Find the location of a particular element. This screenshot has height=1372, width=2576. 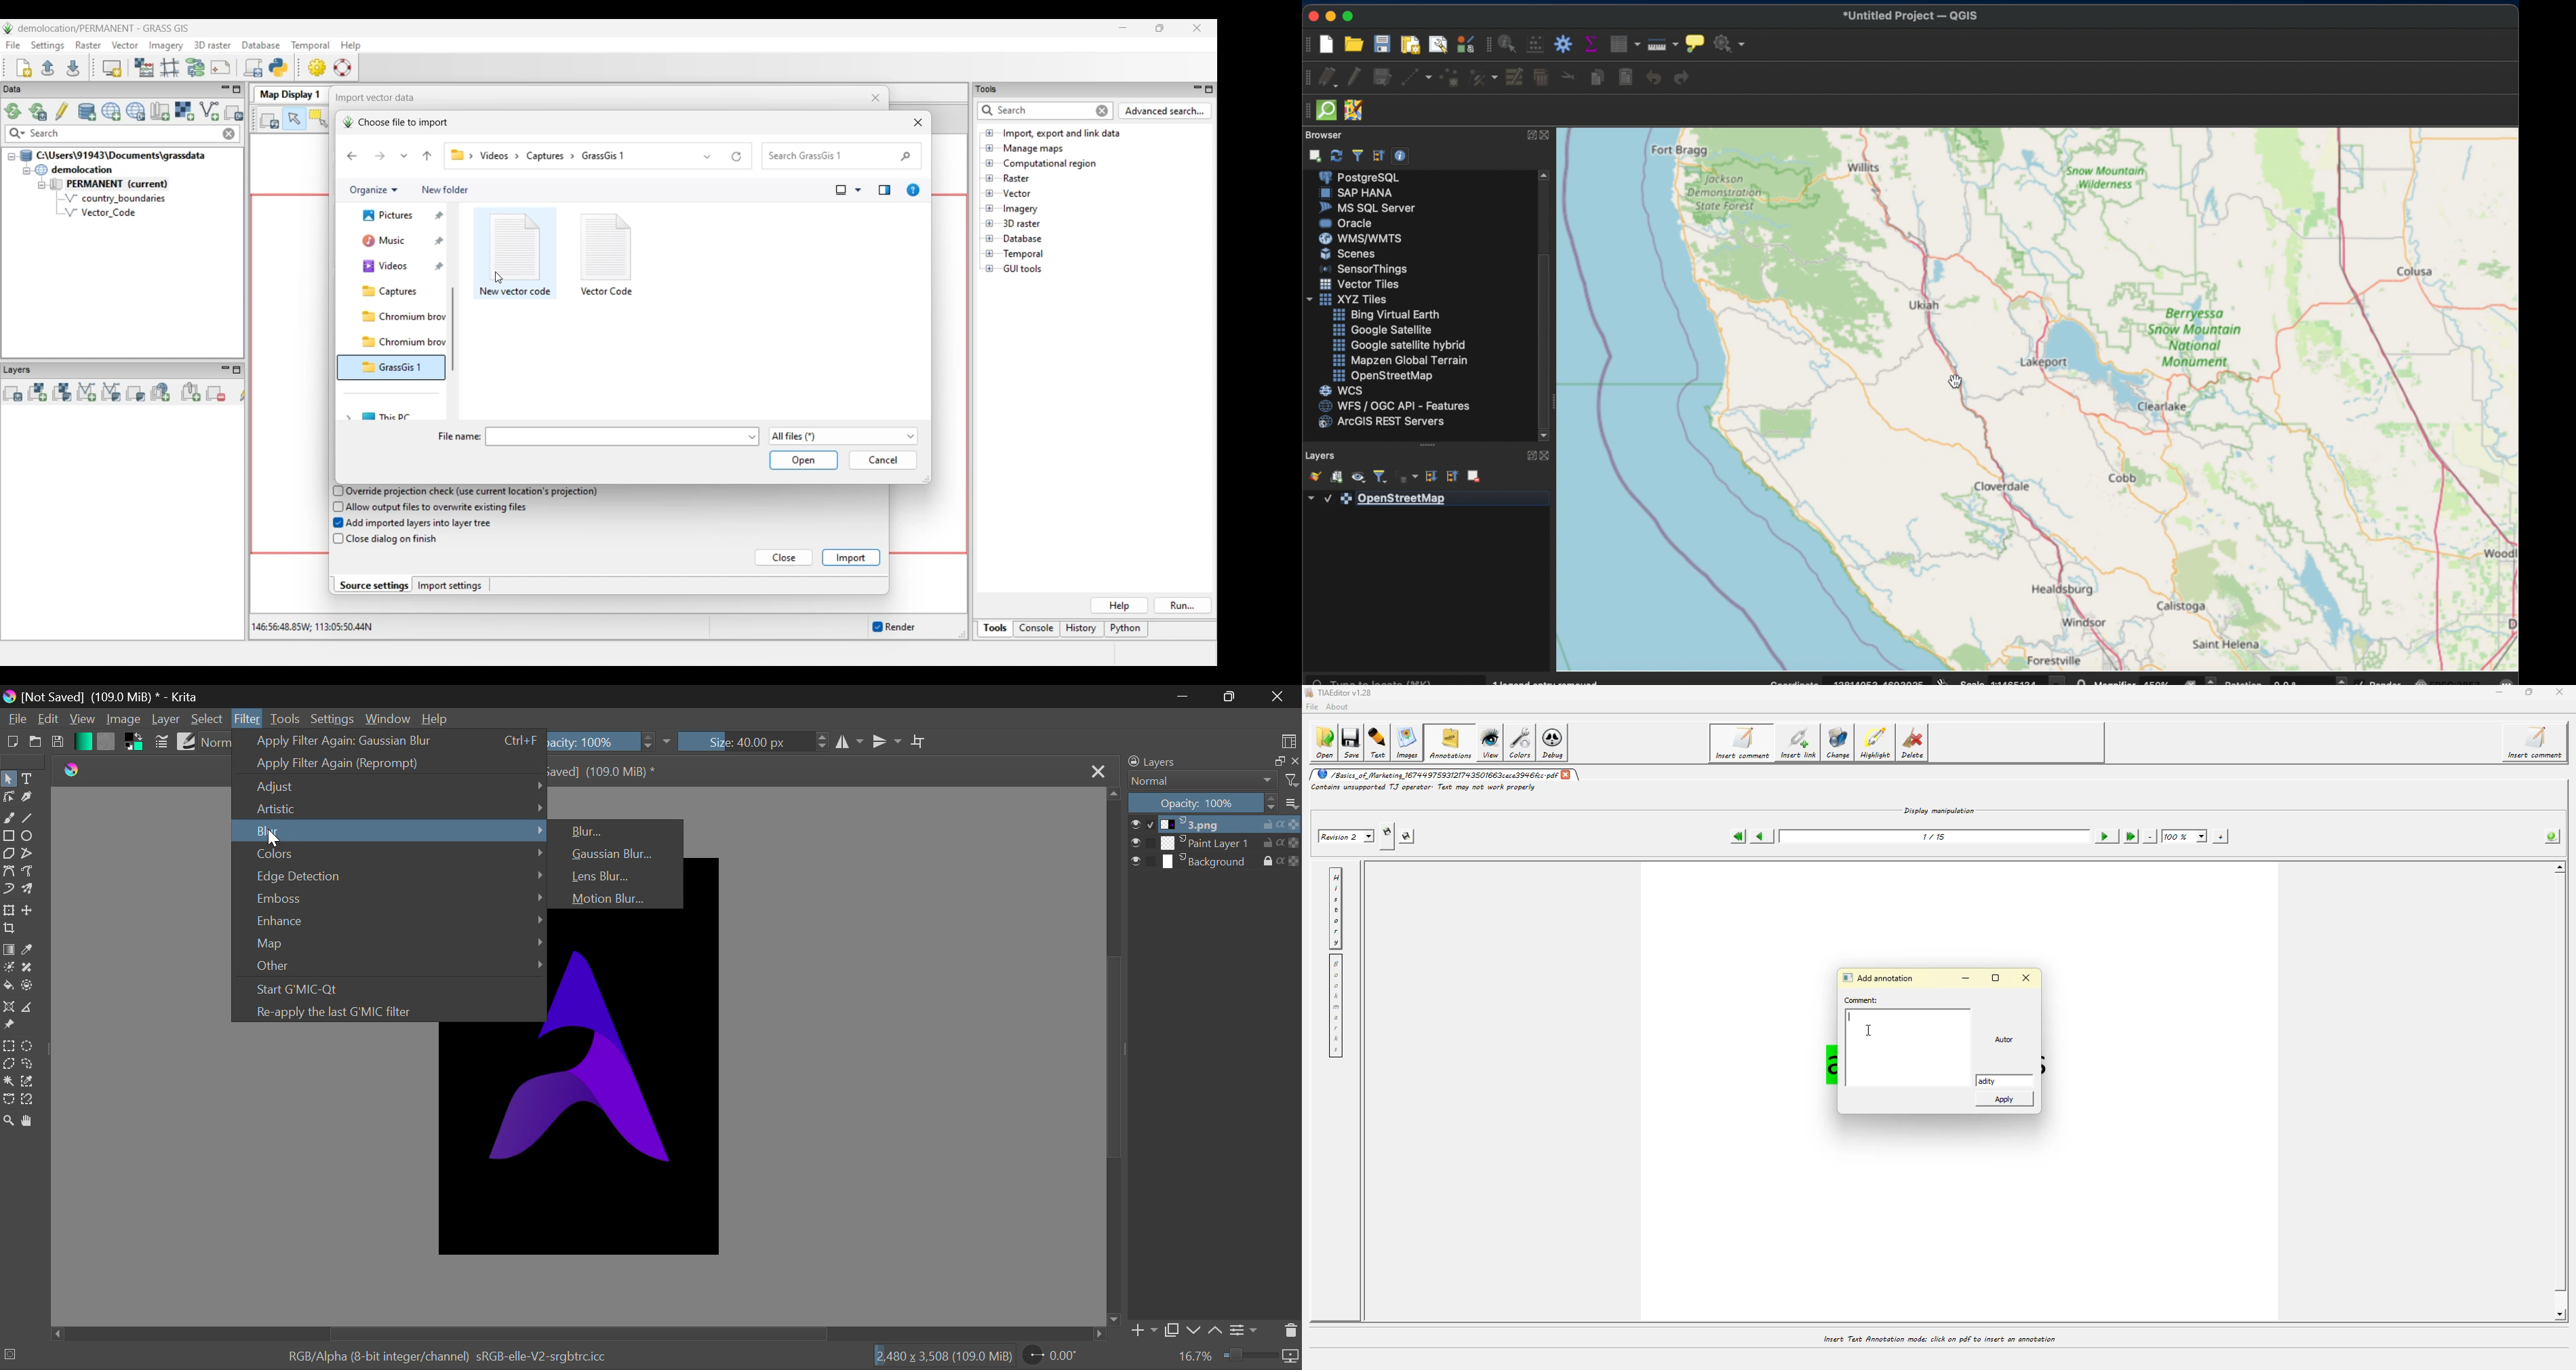

Quick OSM is located at coordinates (1327, 110).